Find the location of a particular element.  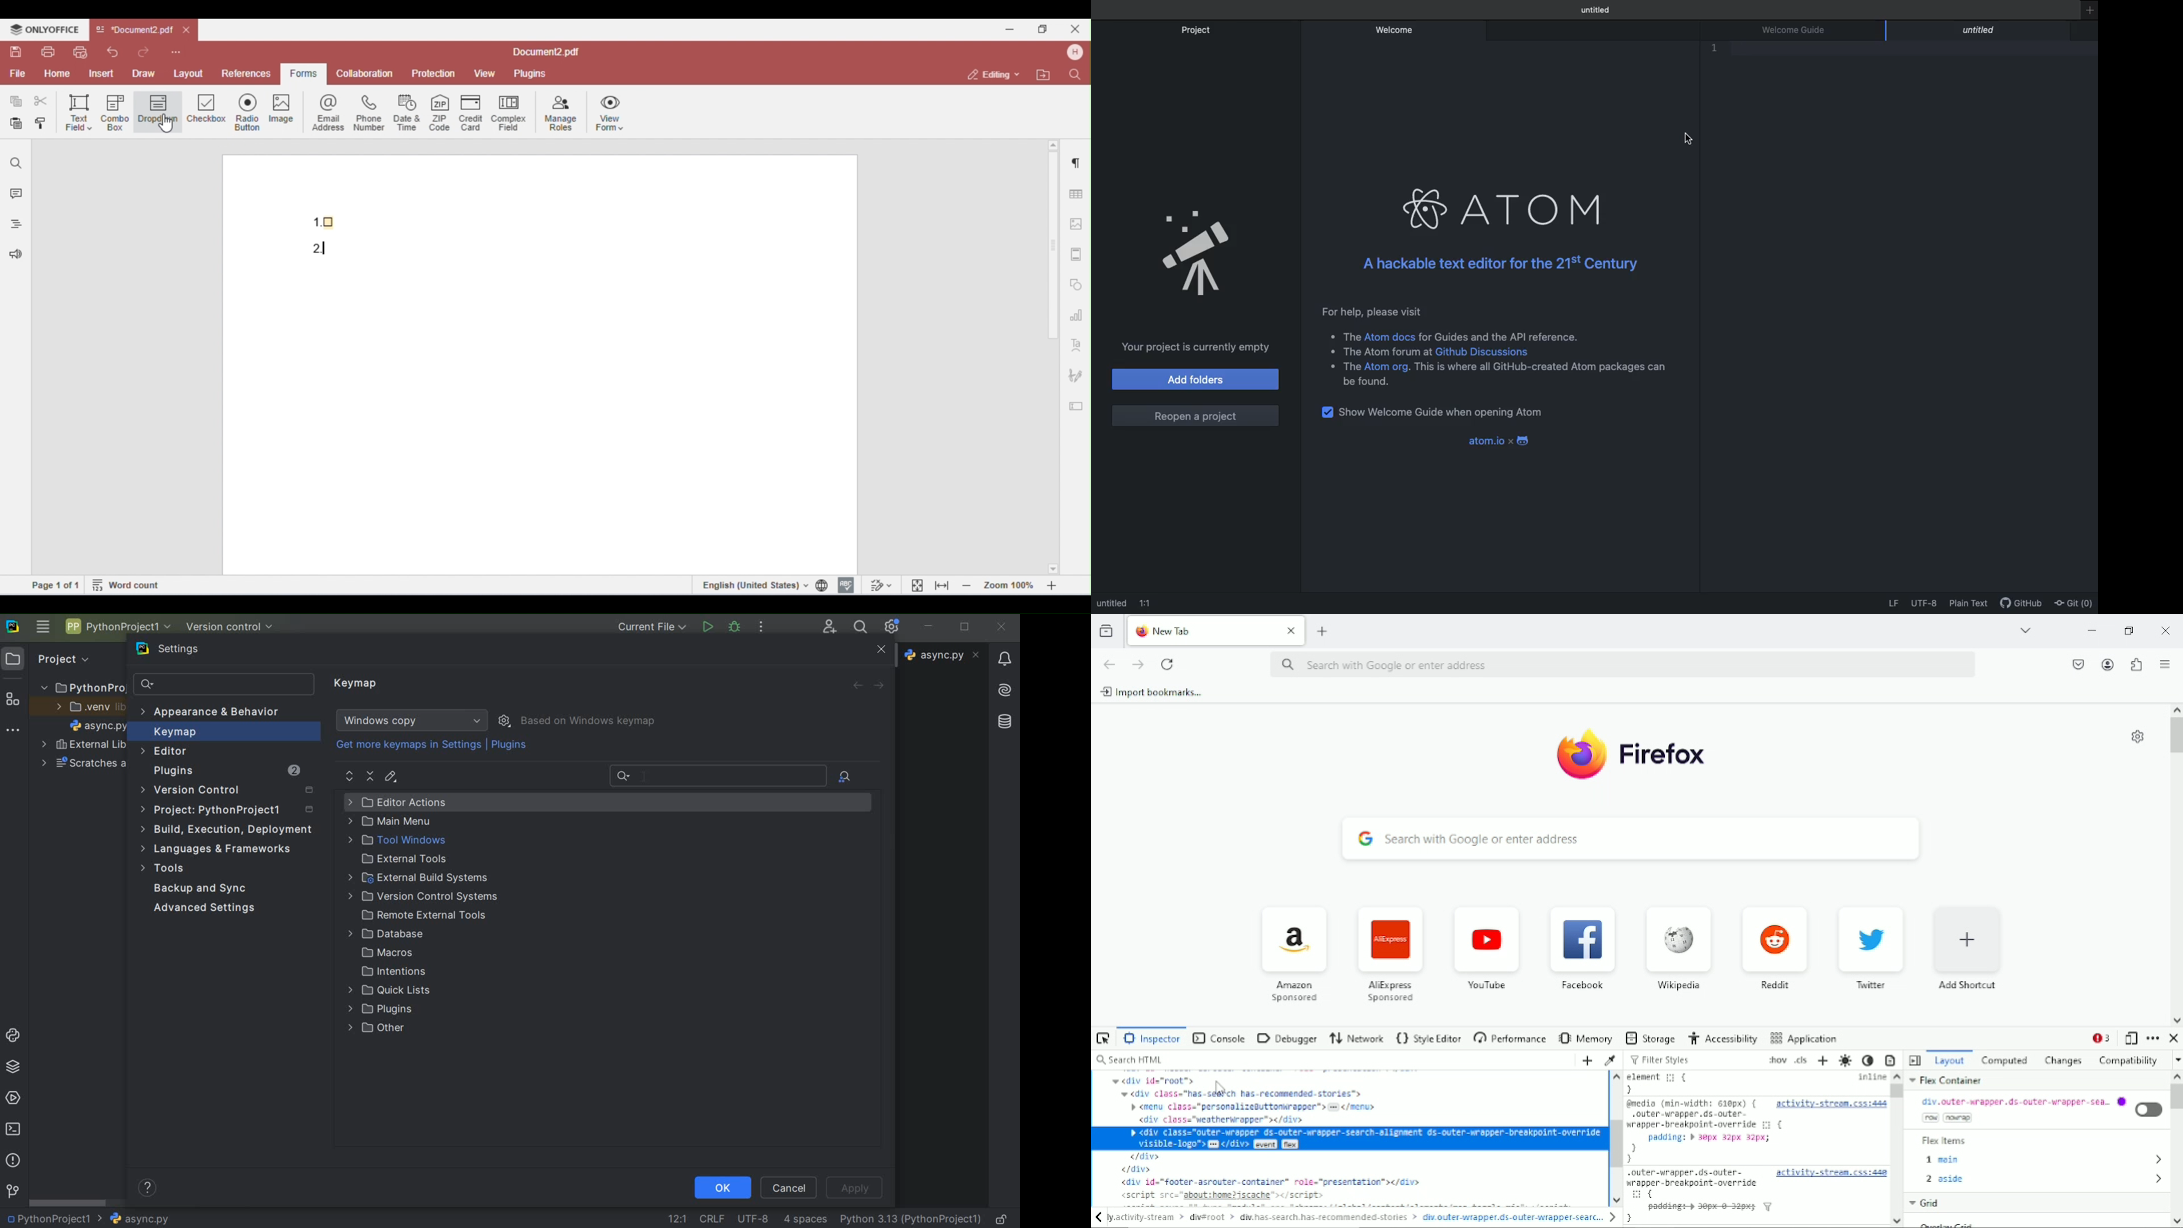

<menu class = "personalizeButtonwrapper">...</menu> is located at coordinates (1252, 1107).